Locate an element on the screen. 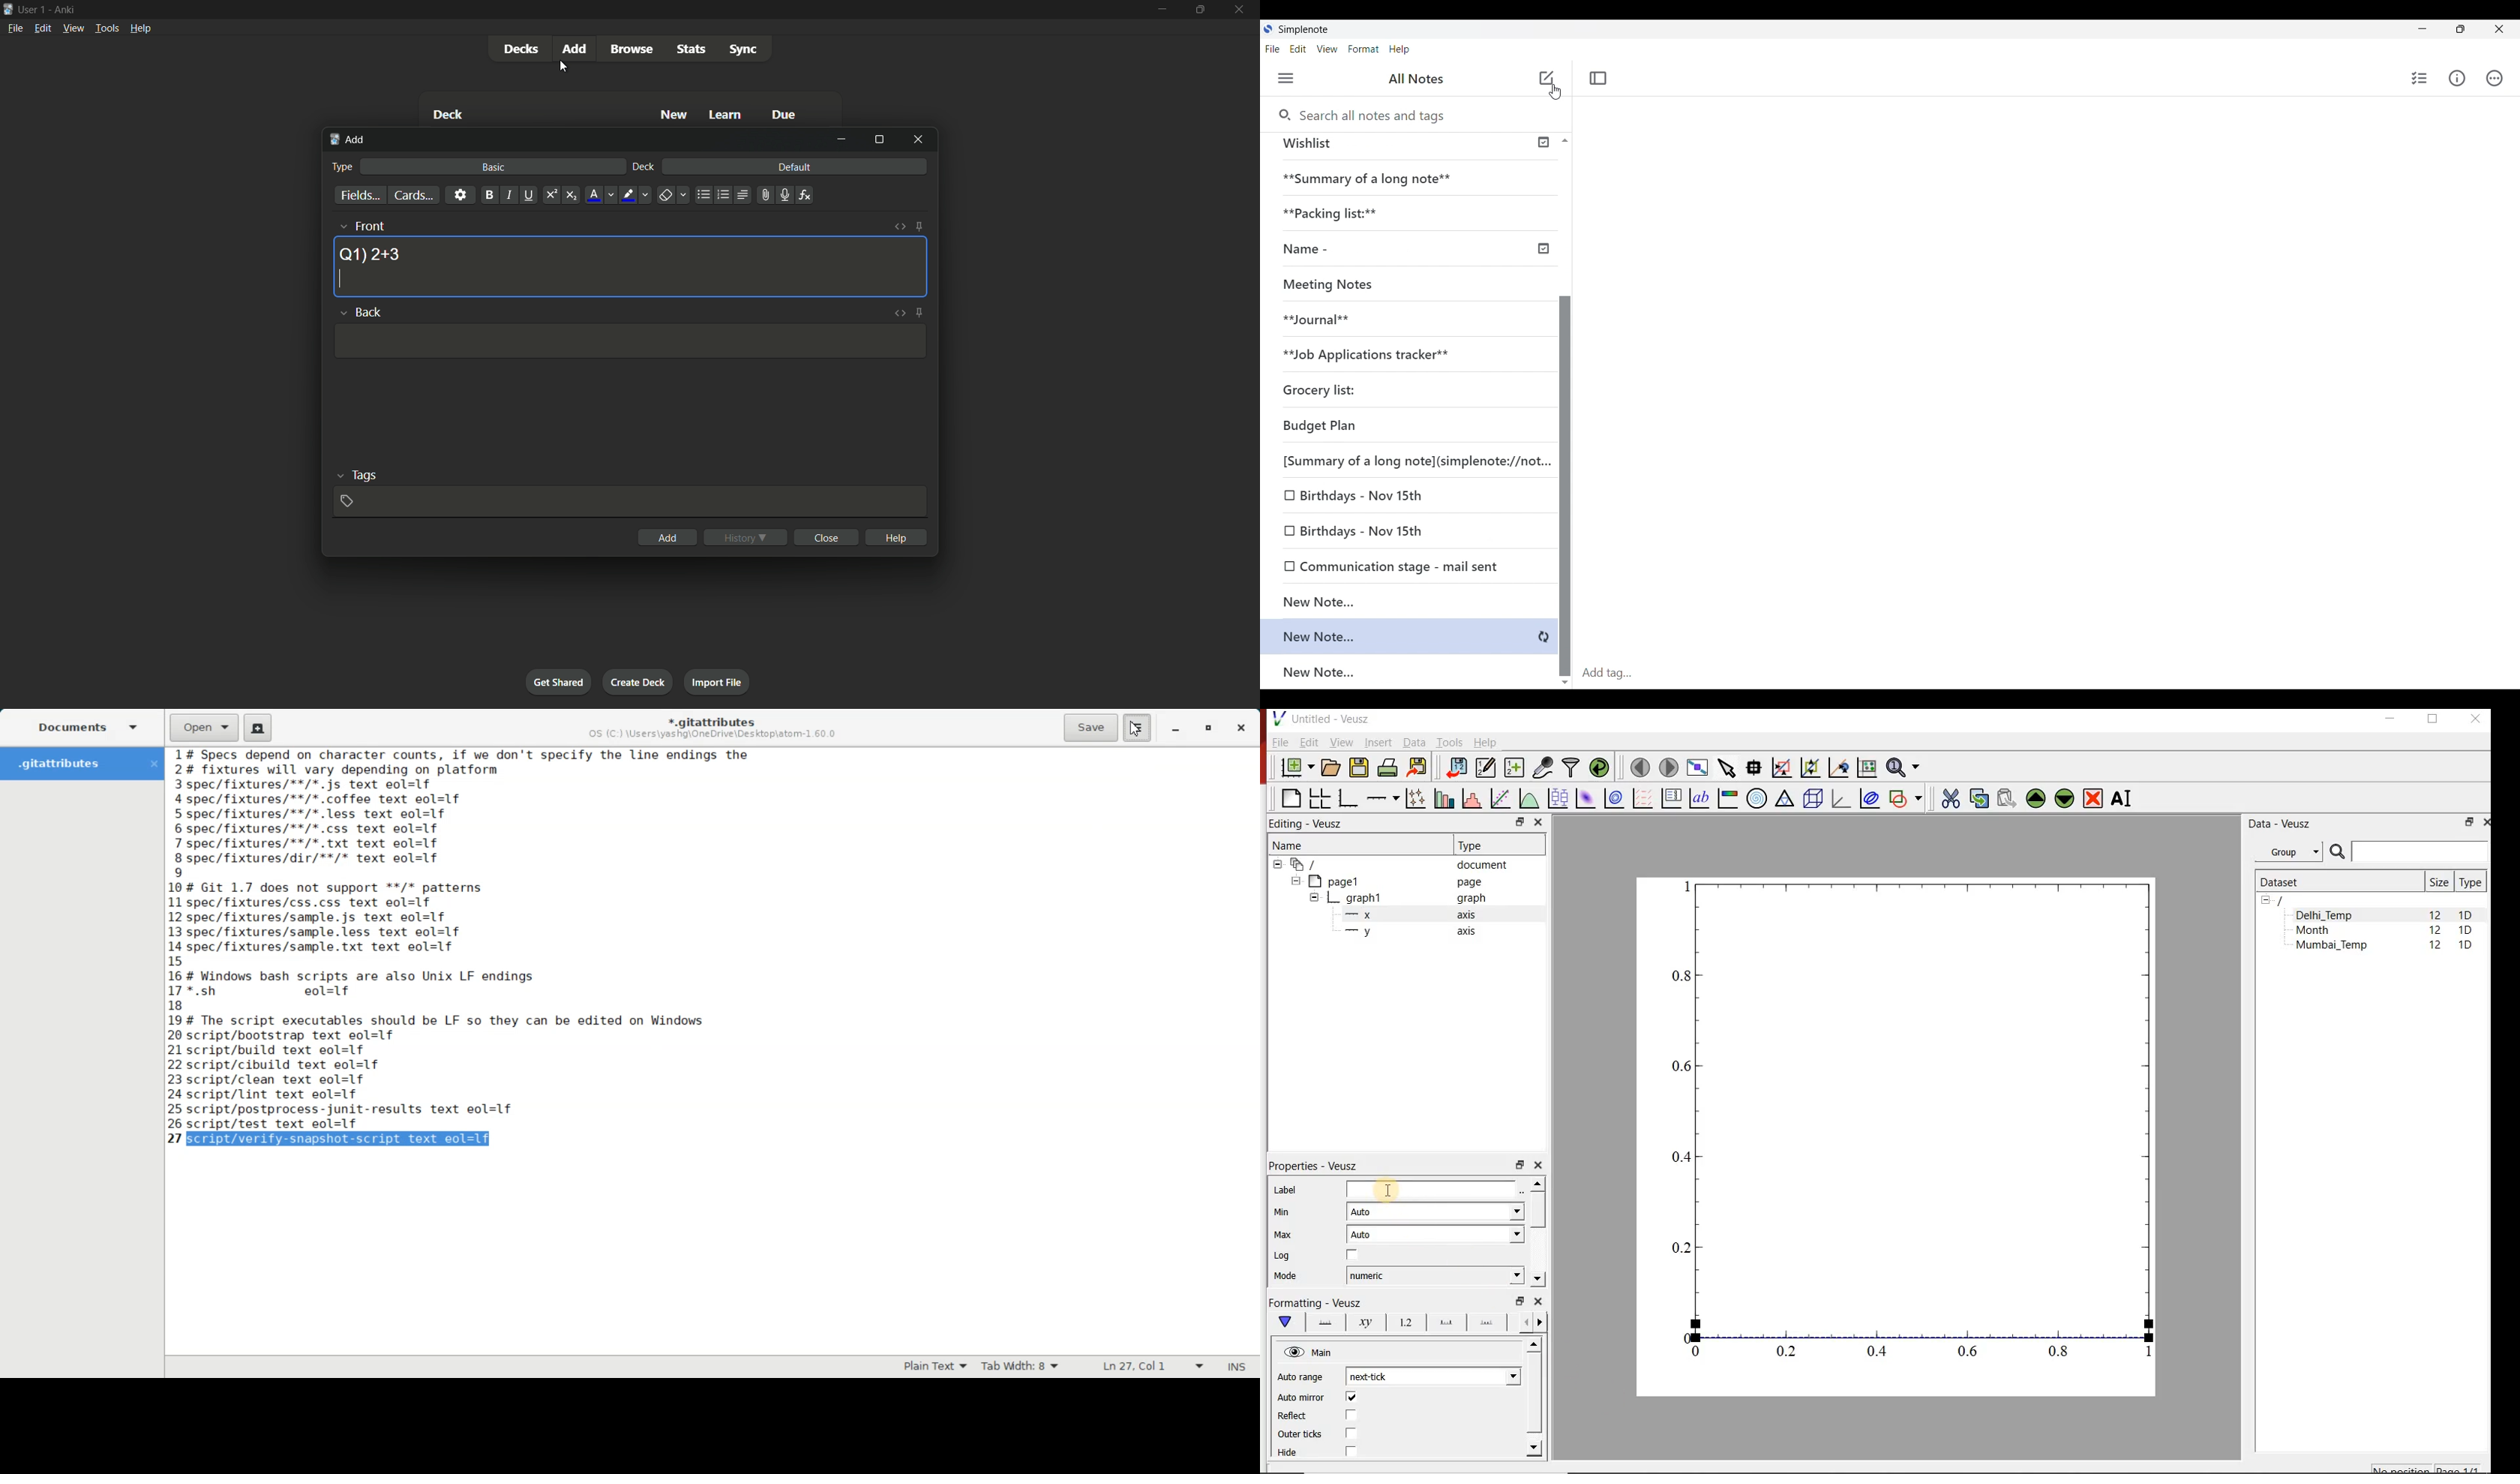 The image size is (2520, 1484). Scroll bar is located at coordinates (1564, 453).